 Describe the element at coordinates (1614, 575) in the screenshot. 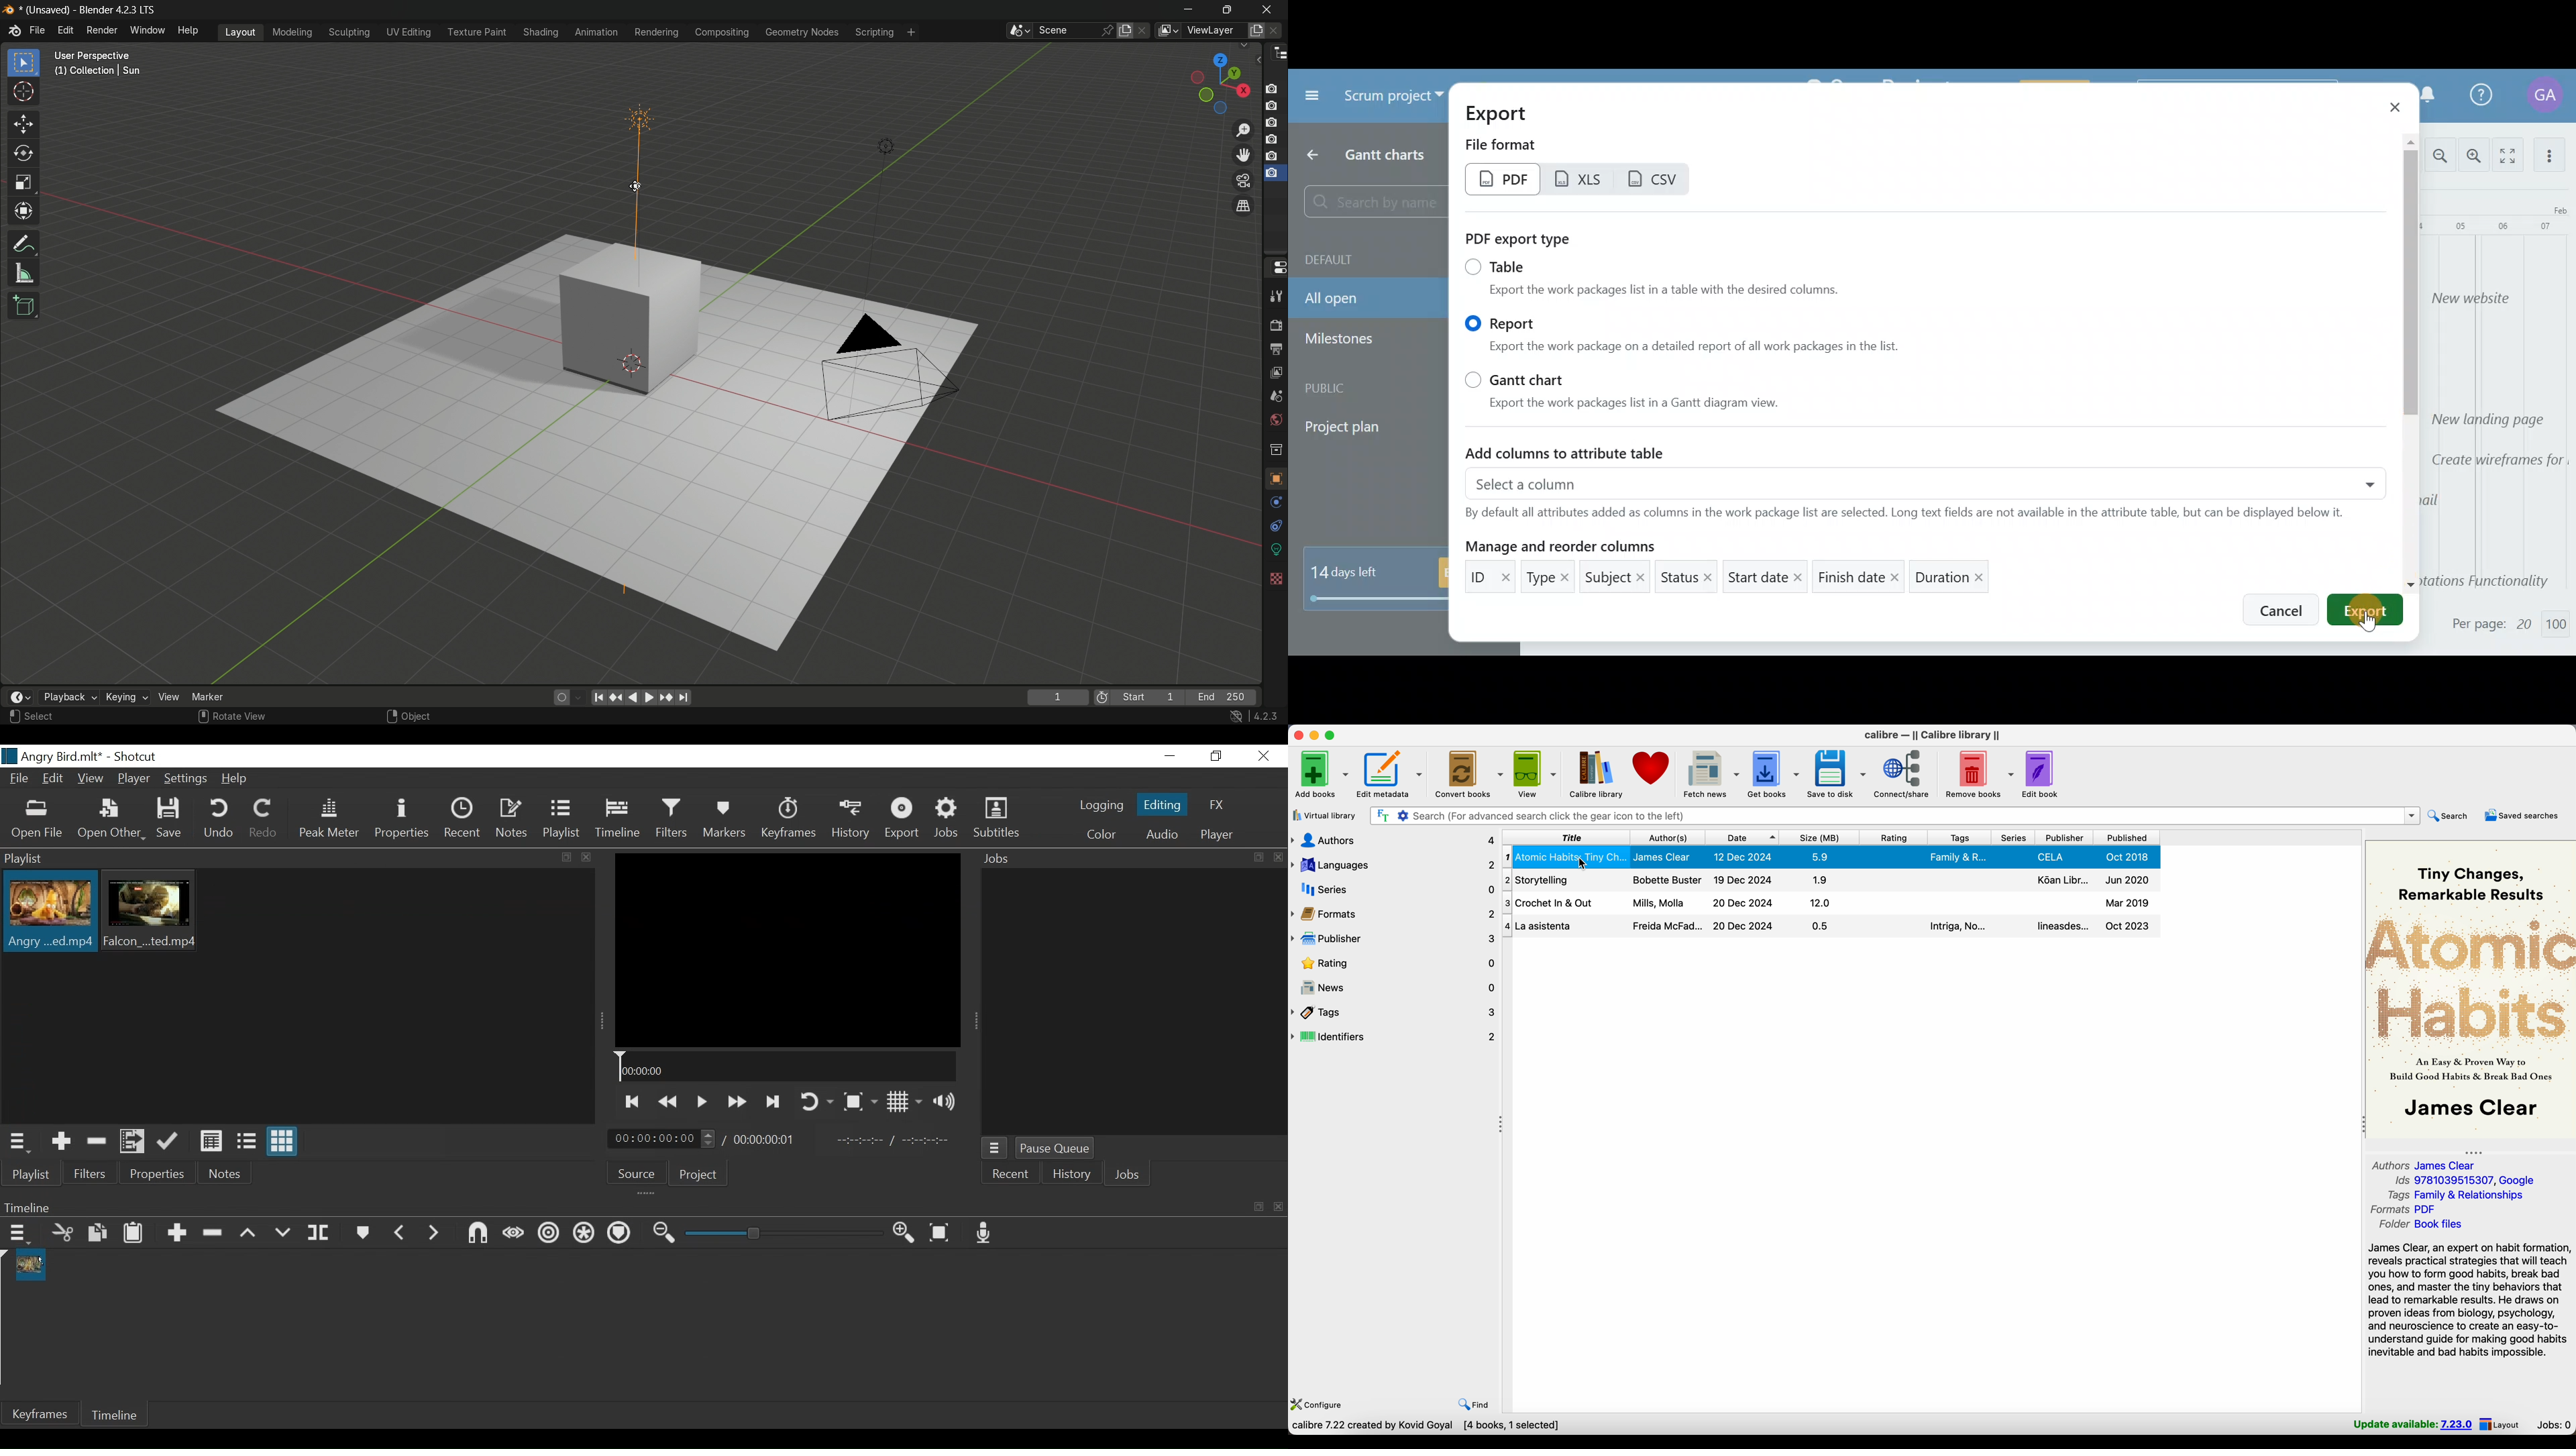

I see `Subject` at that location.